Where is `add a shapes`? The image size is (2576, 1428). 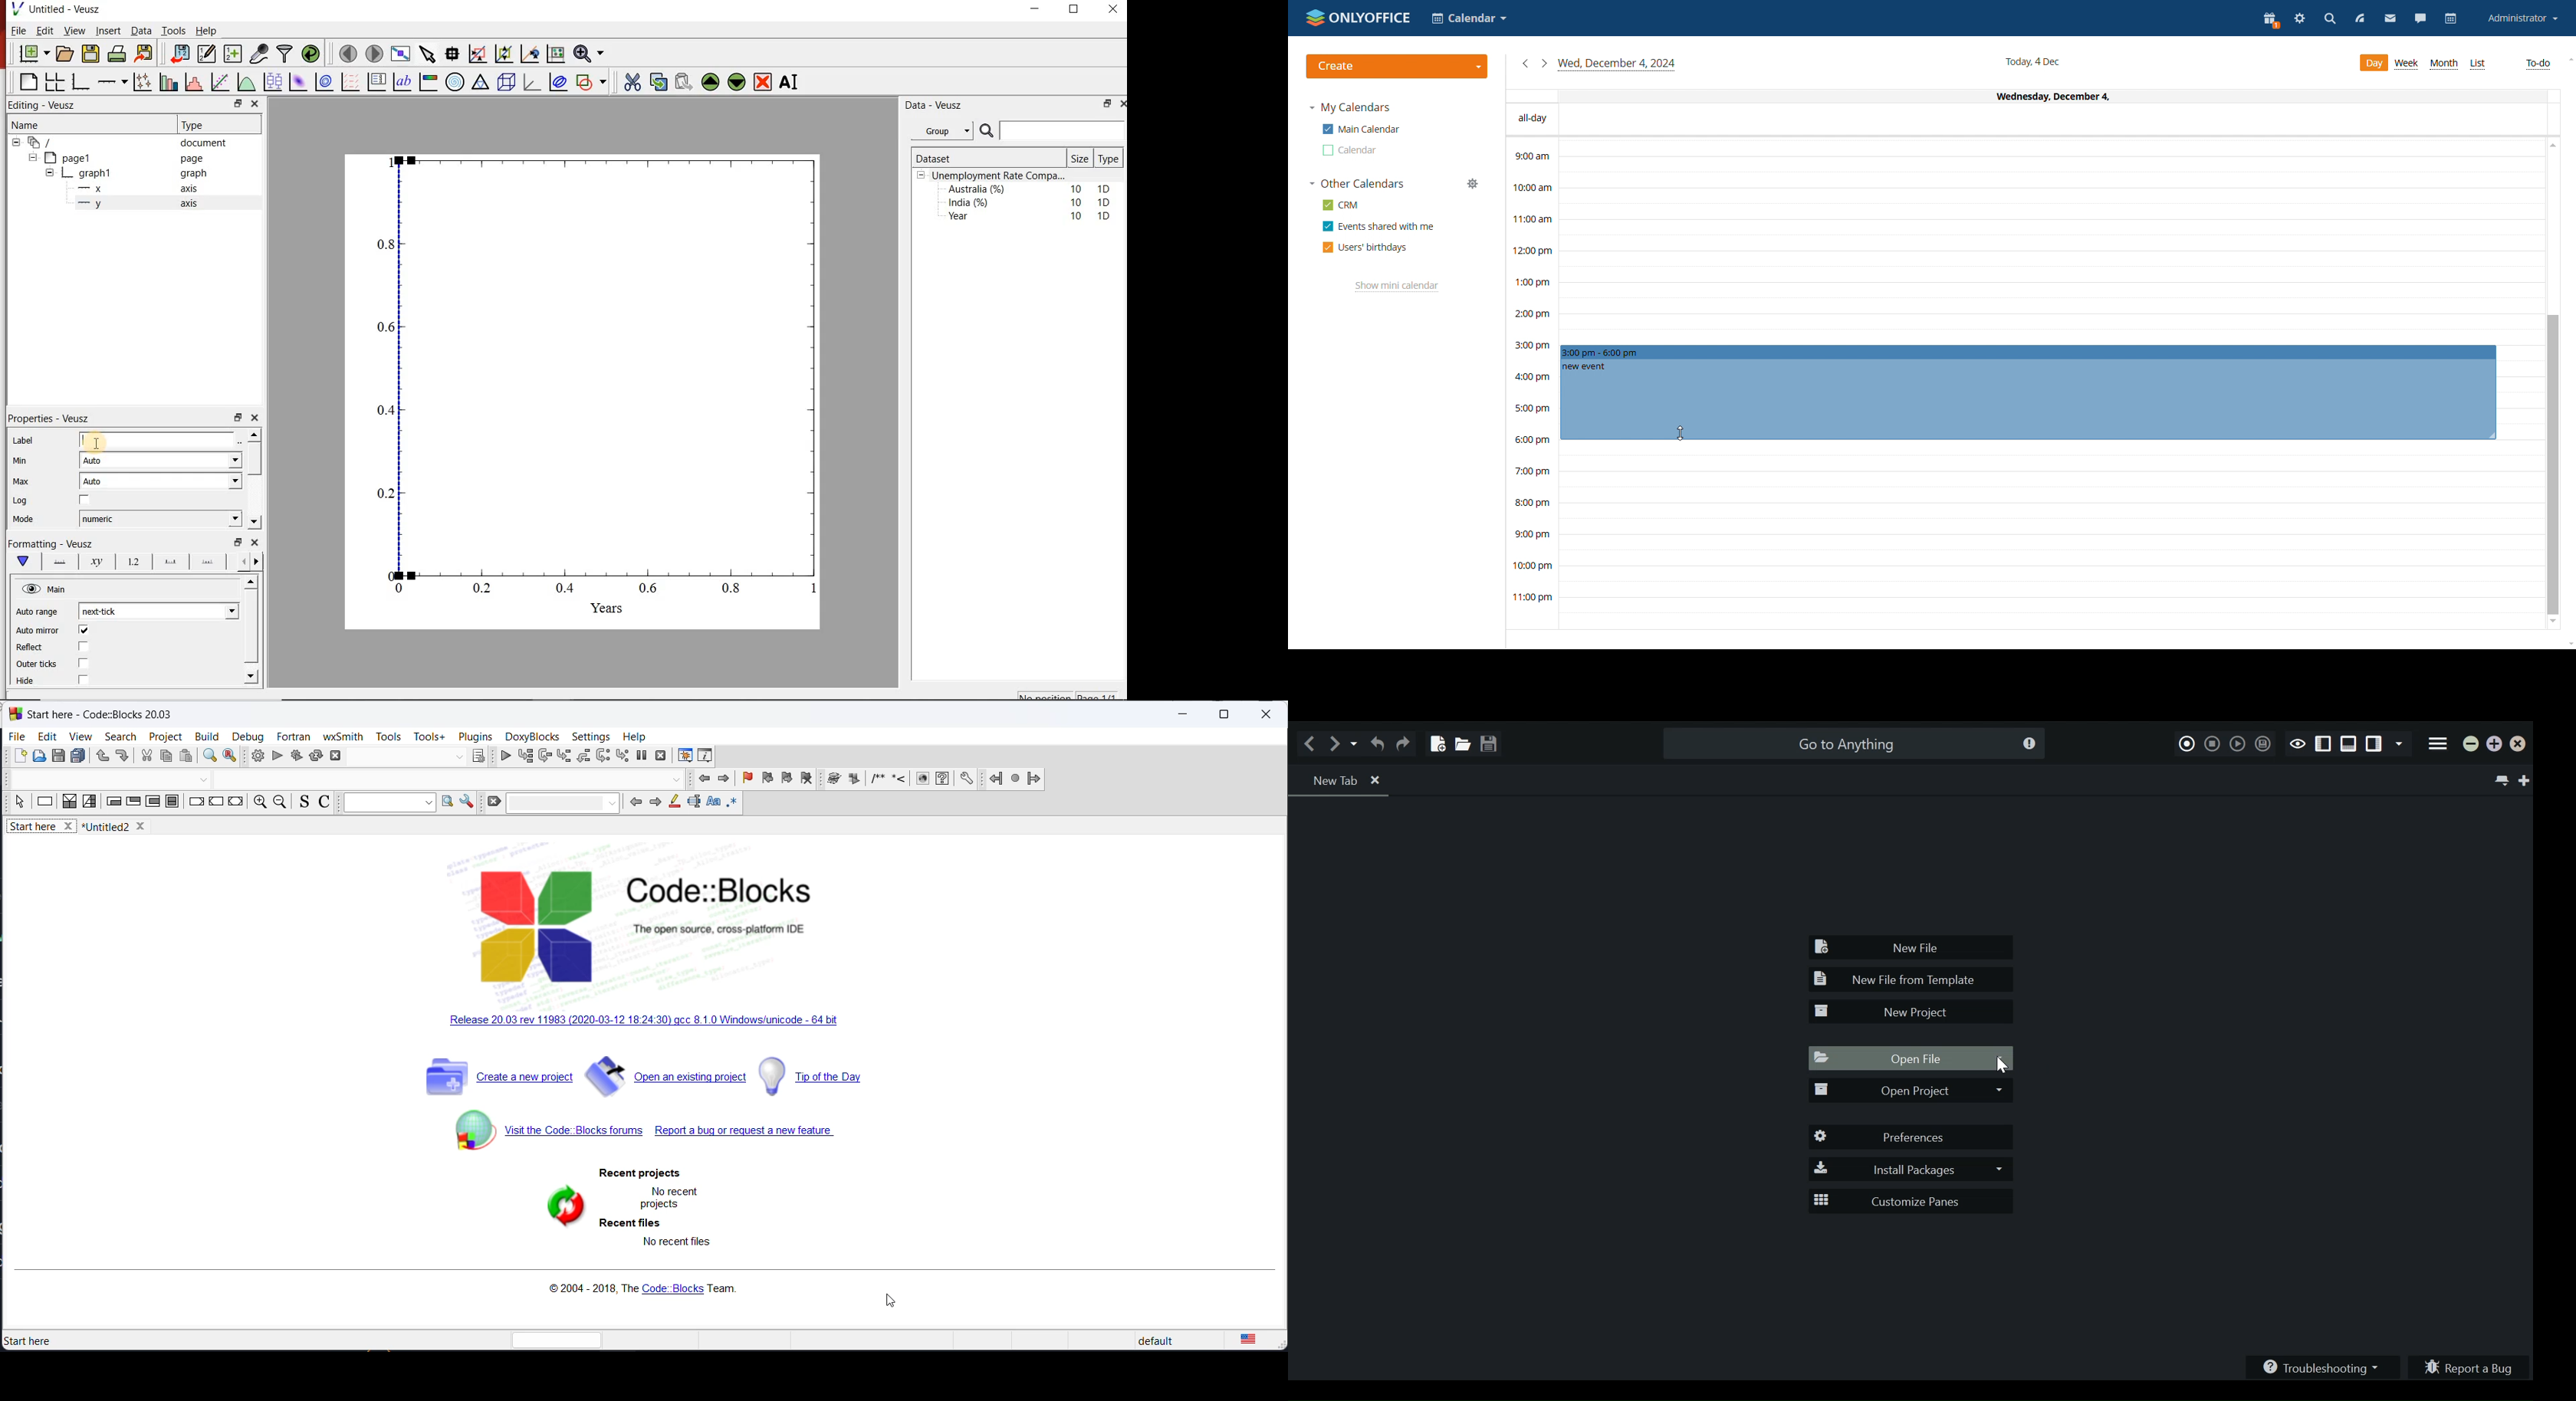
add a shapes is located at coordinates (591, 82).